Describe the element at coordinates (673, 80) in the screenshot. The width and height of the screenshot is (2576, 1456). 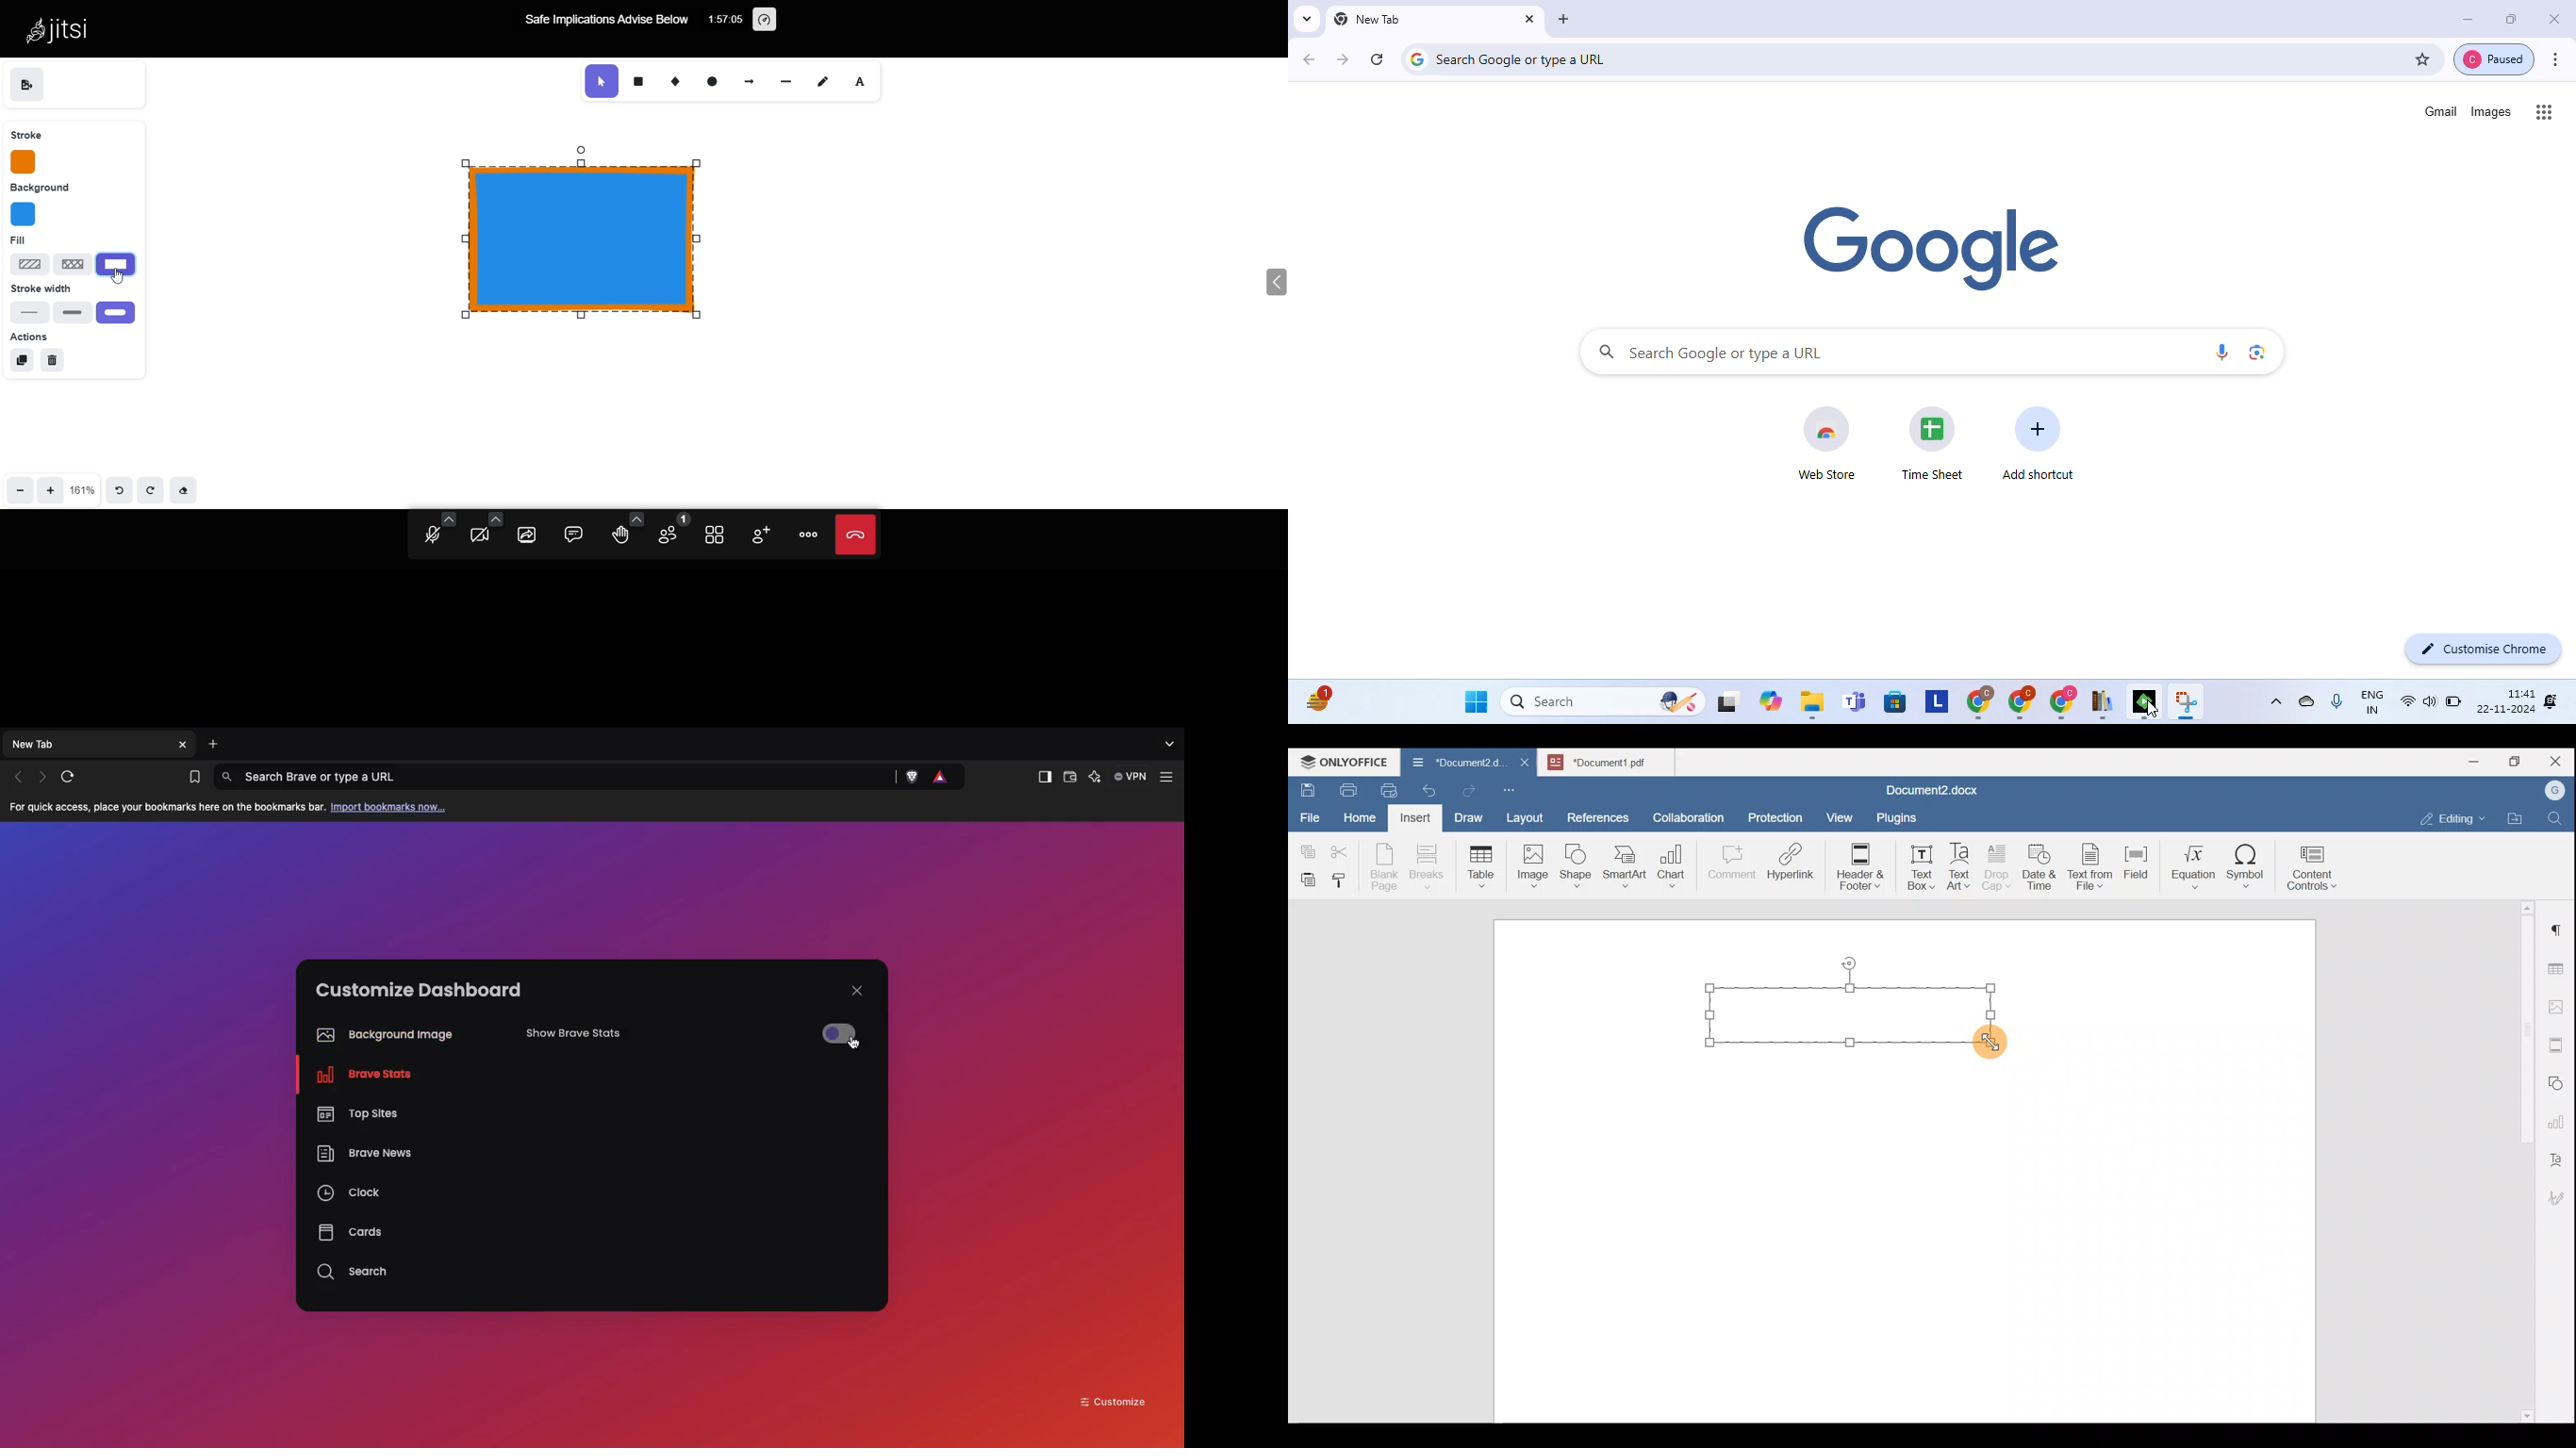
I see `diamond` at that location.